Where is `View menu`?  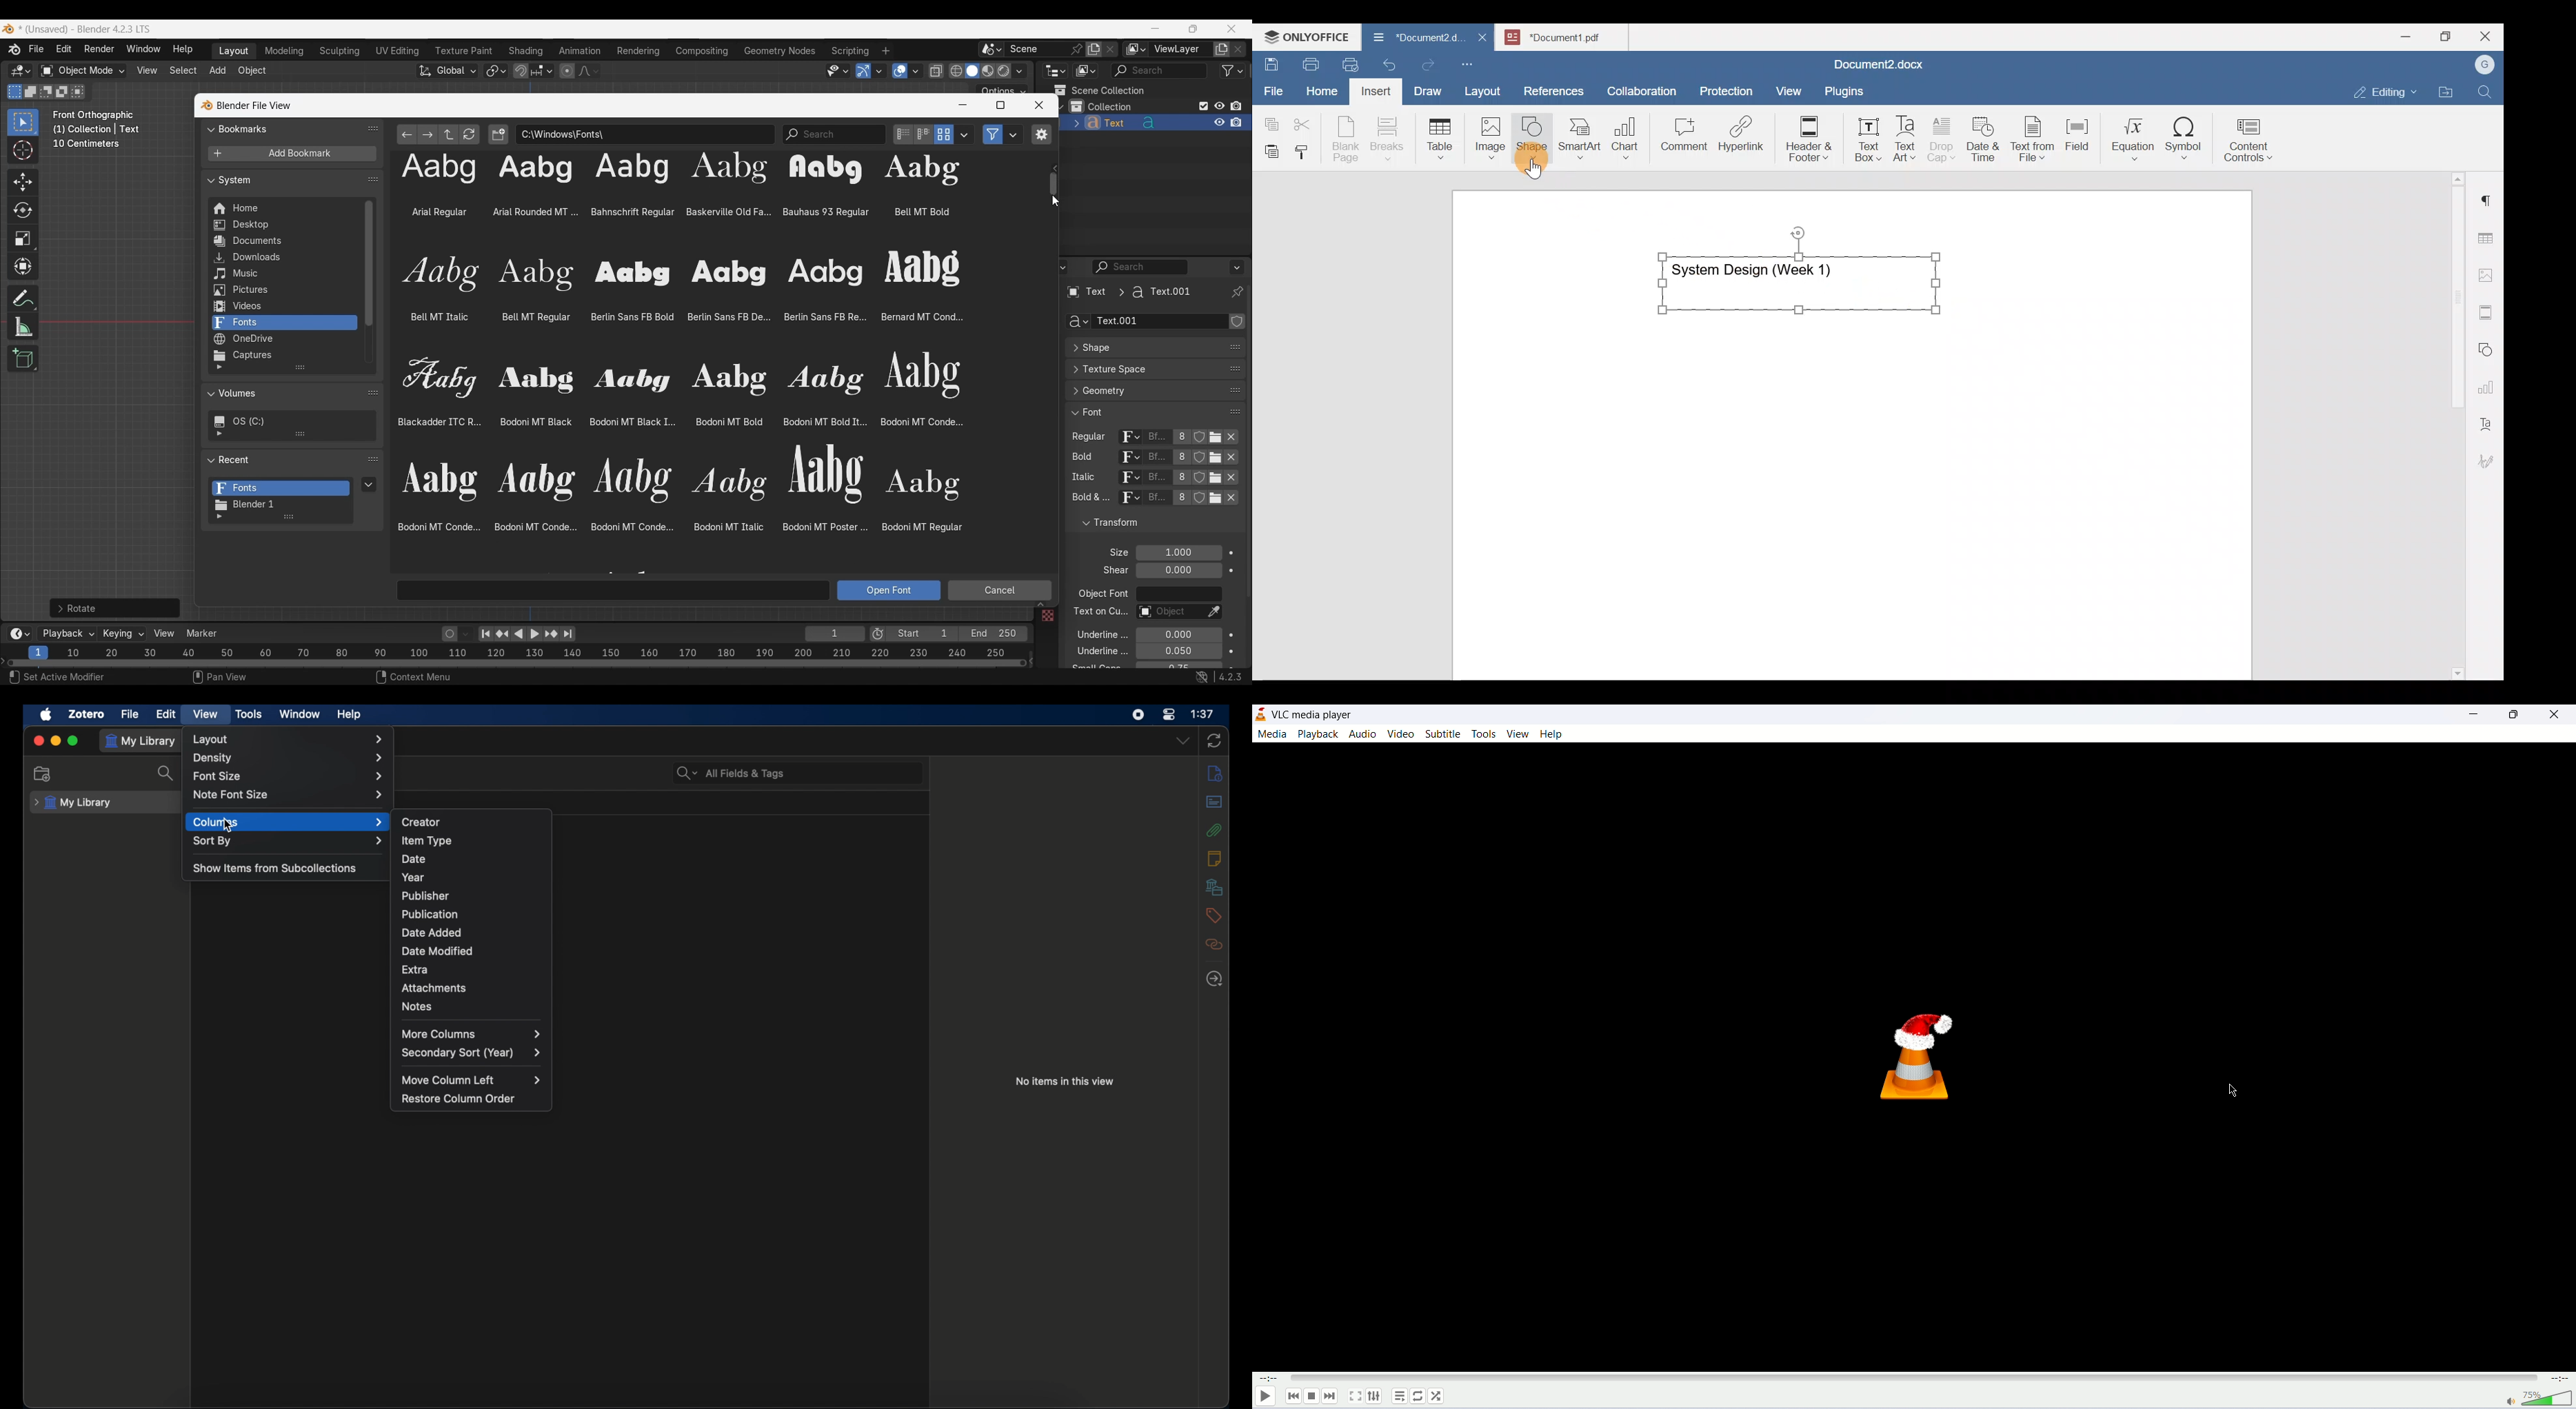
View menu is located at coordinates (146, 70).